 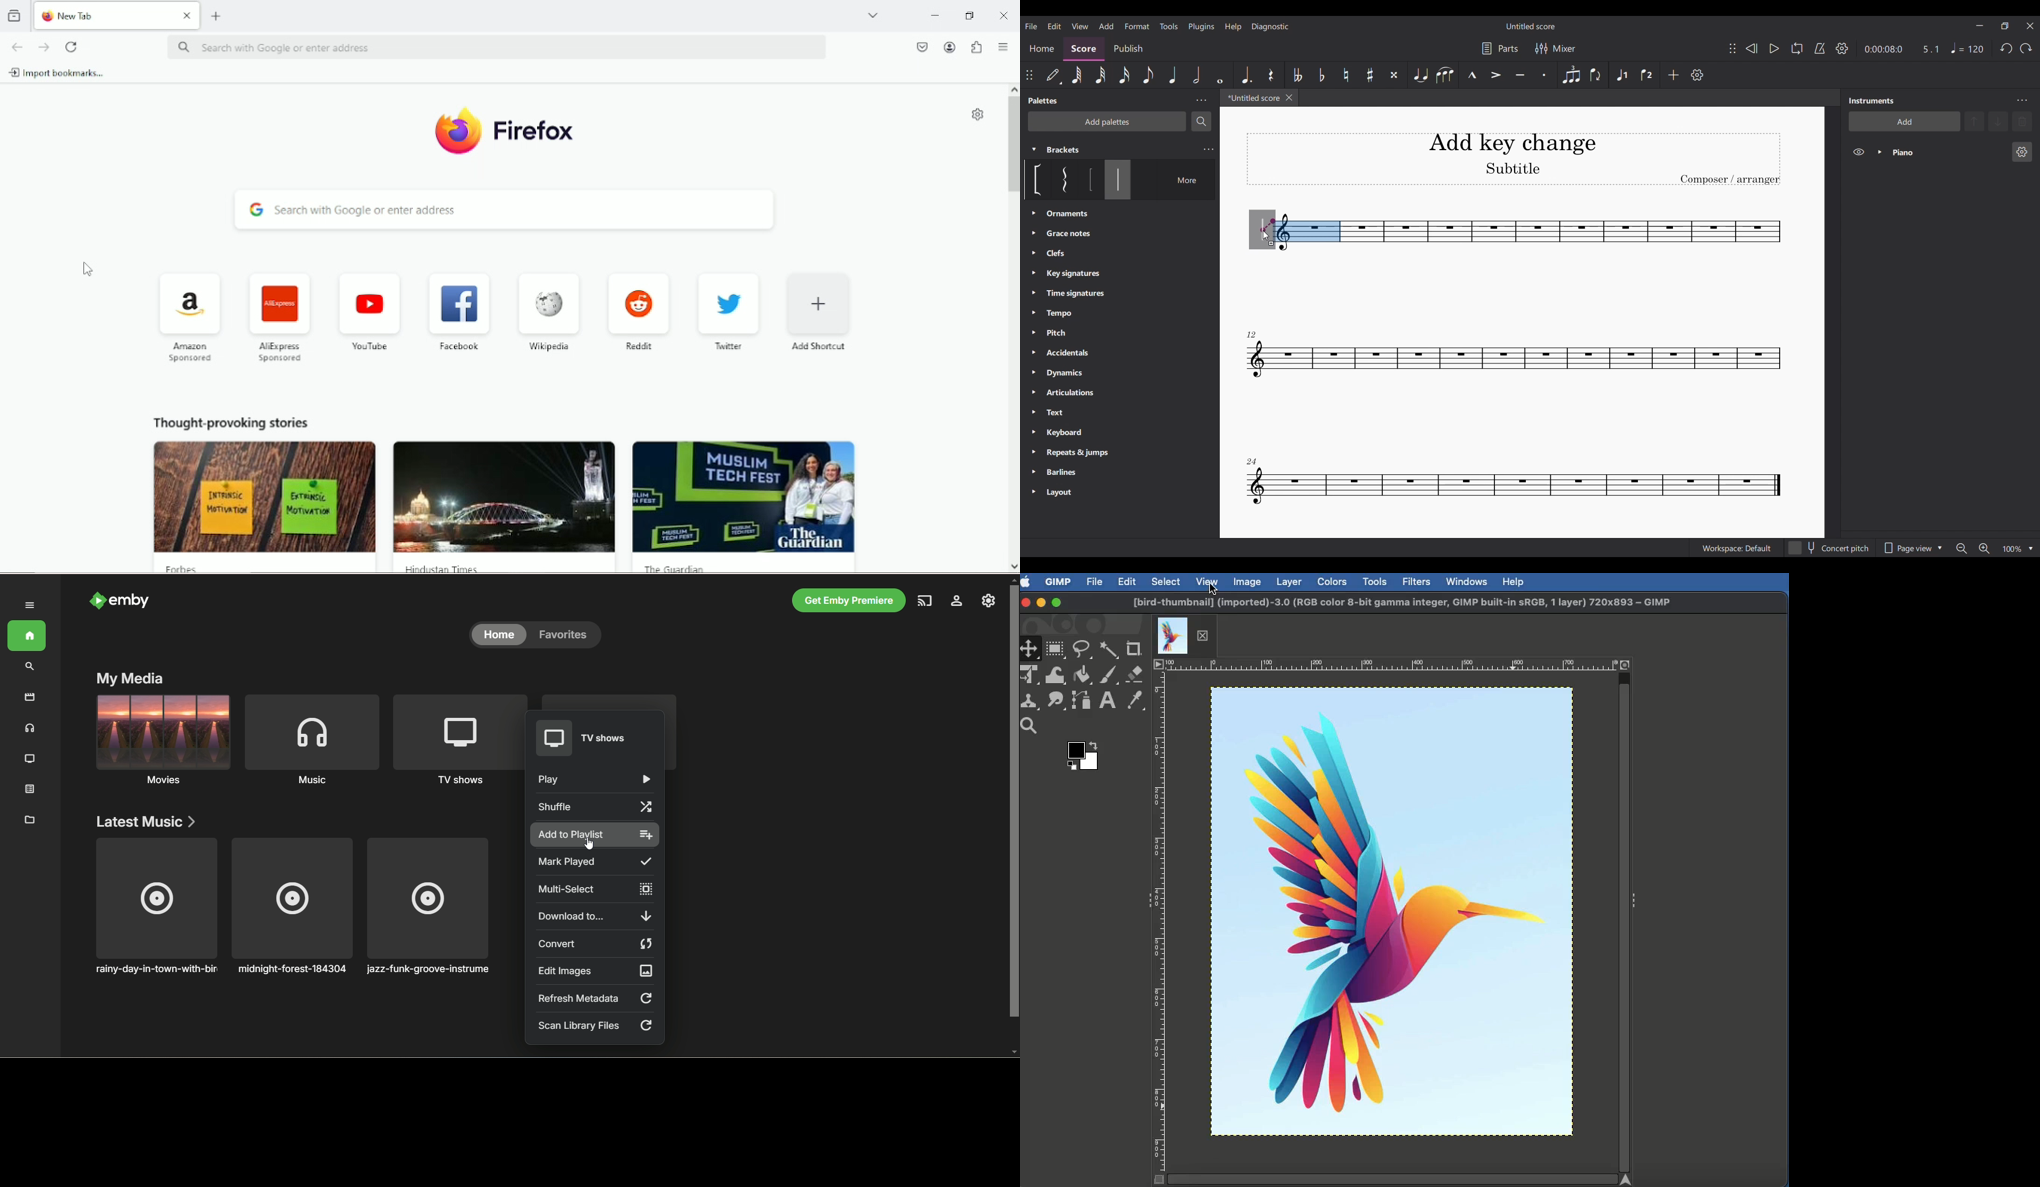 I want to click on Voice 2, so click(x=1646, y=75).